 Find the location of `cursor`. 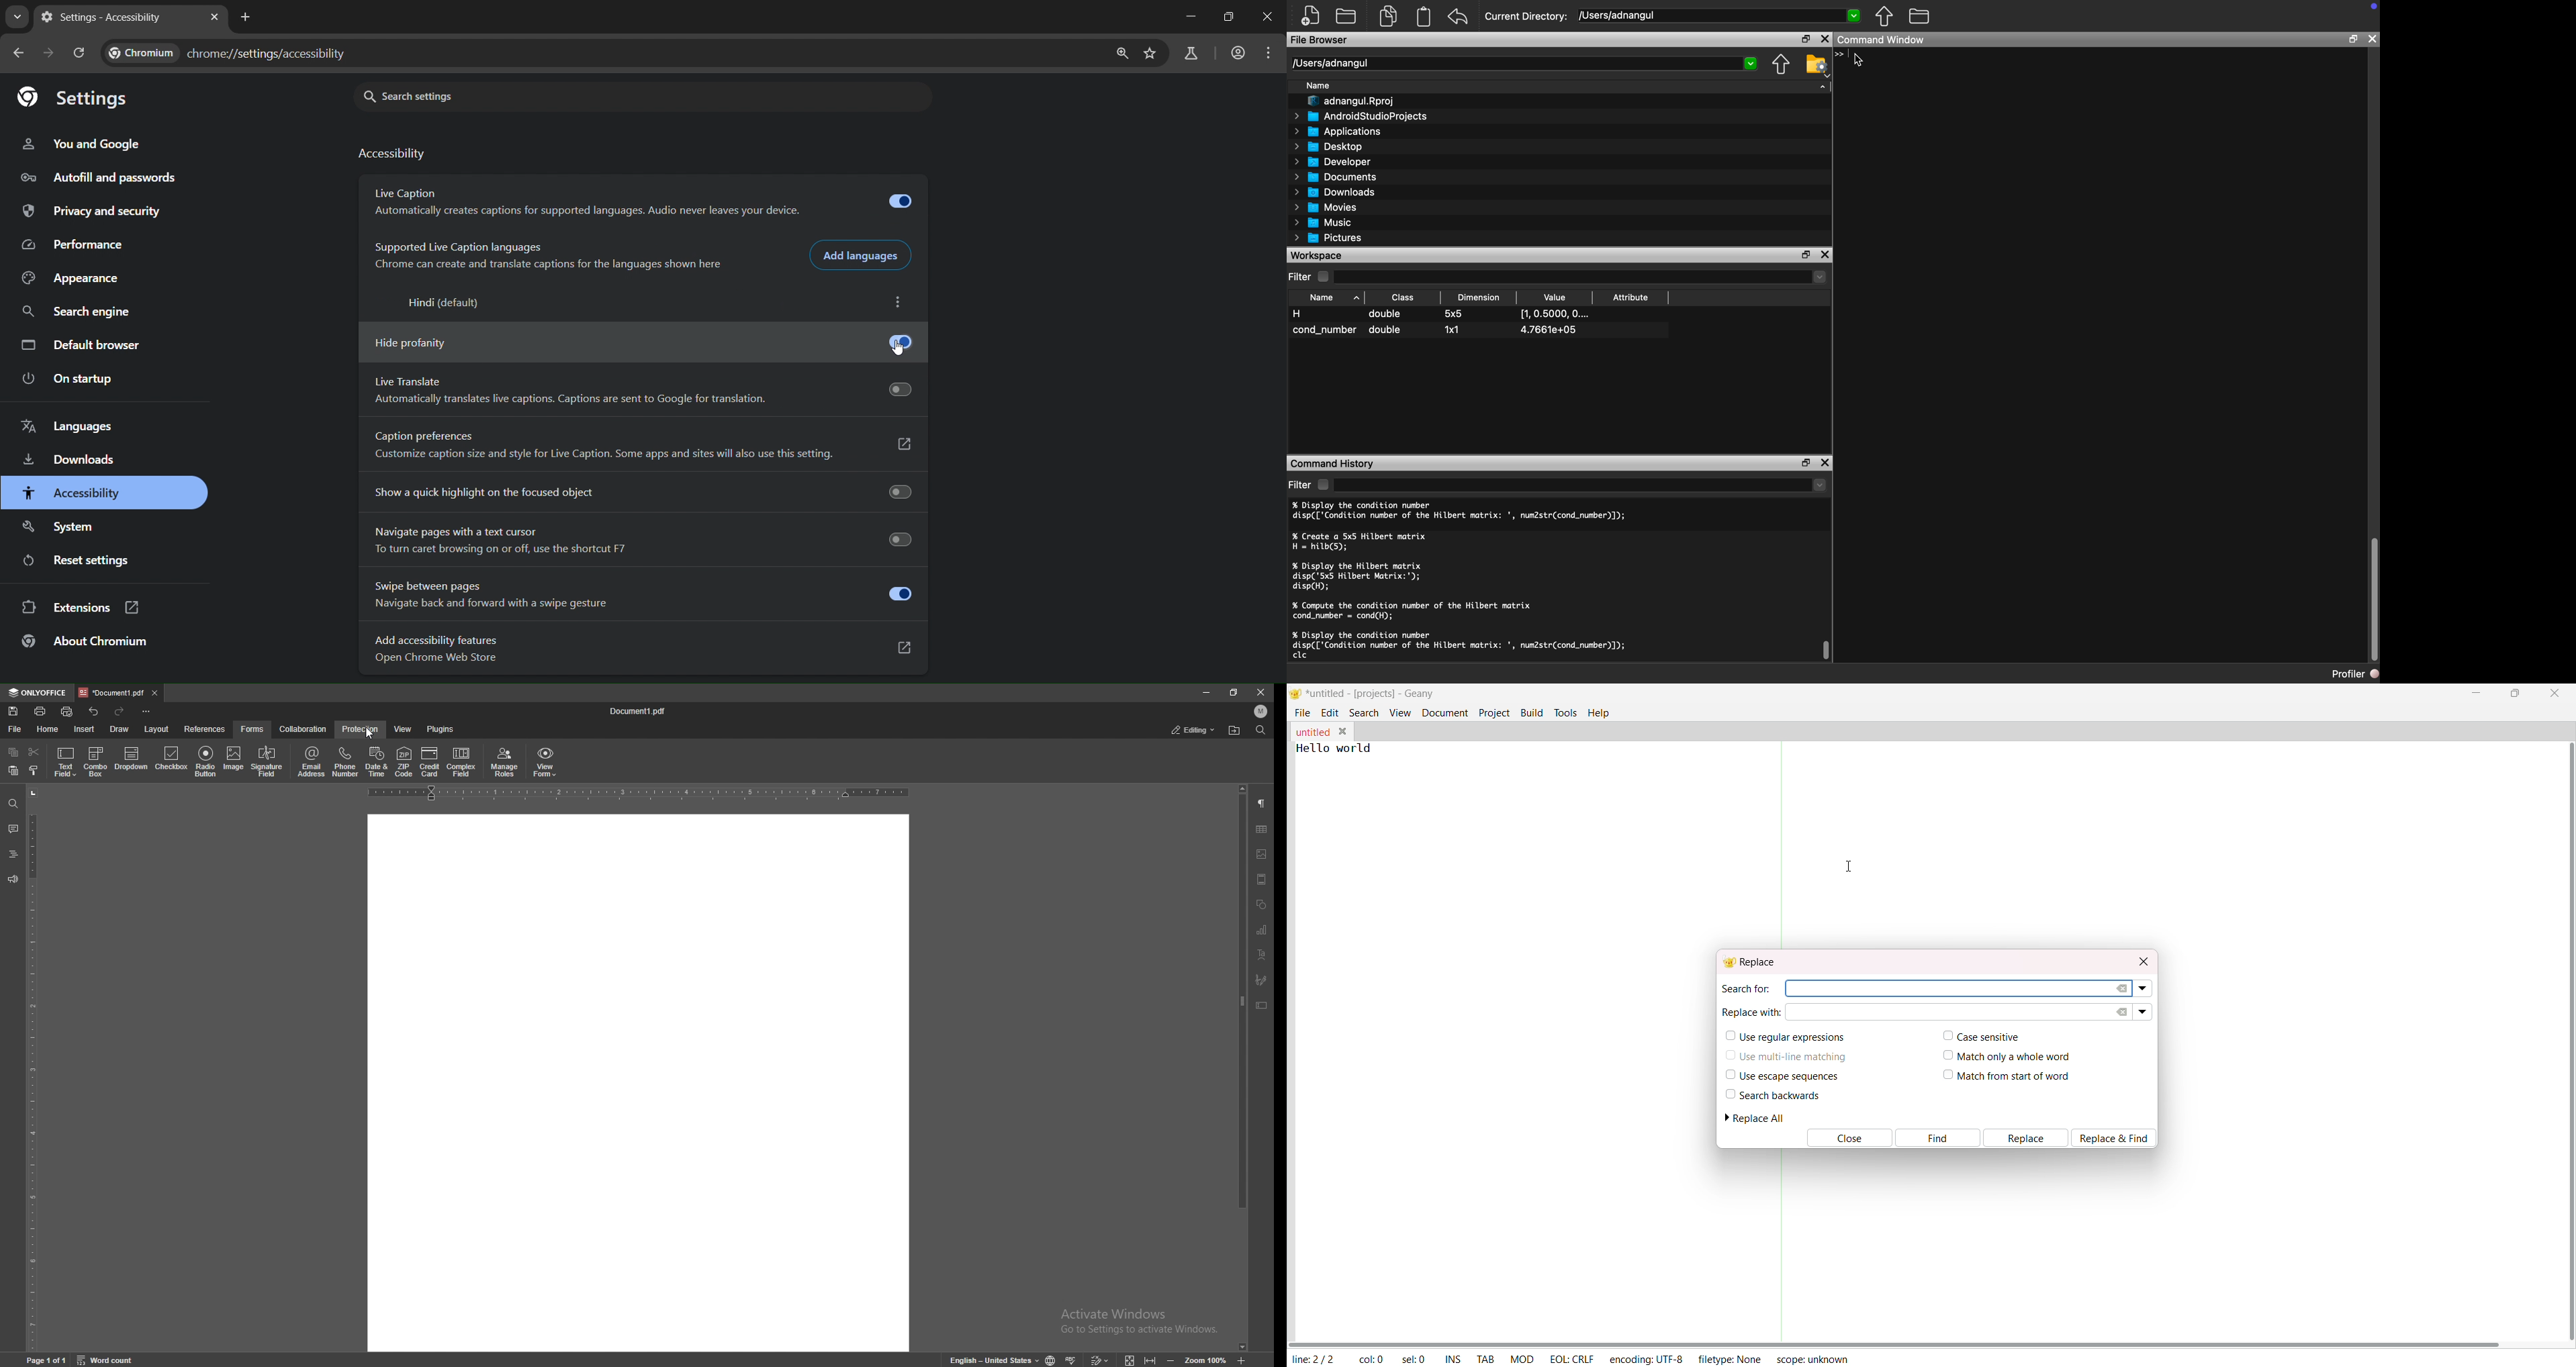

cursor is located at coordinates (373, 736).